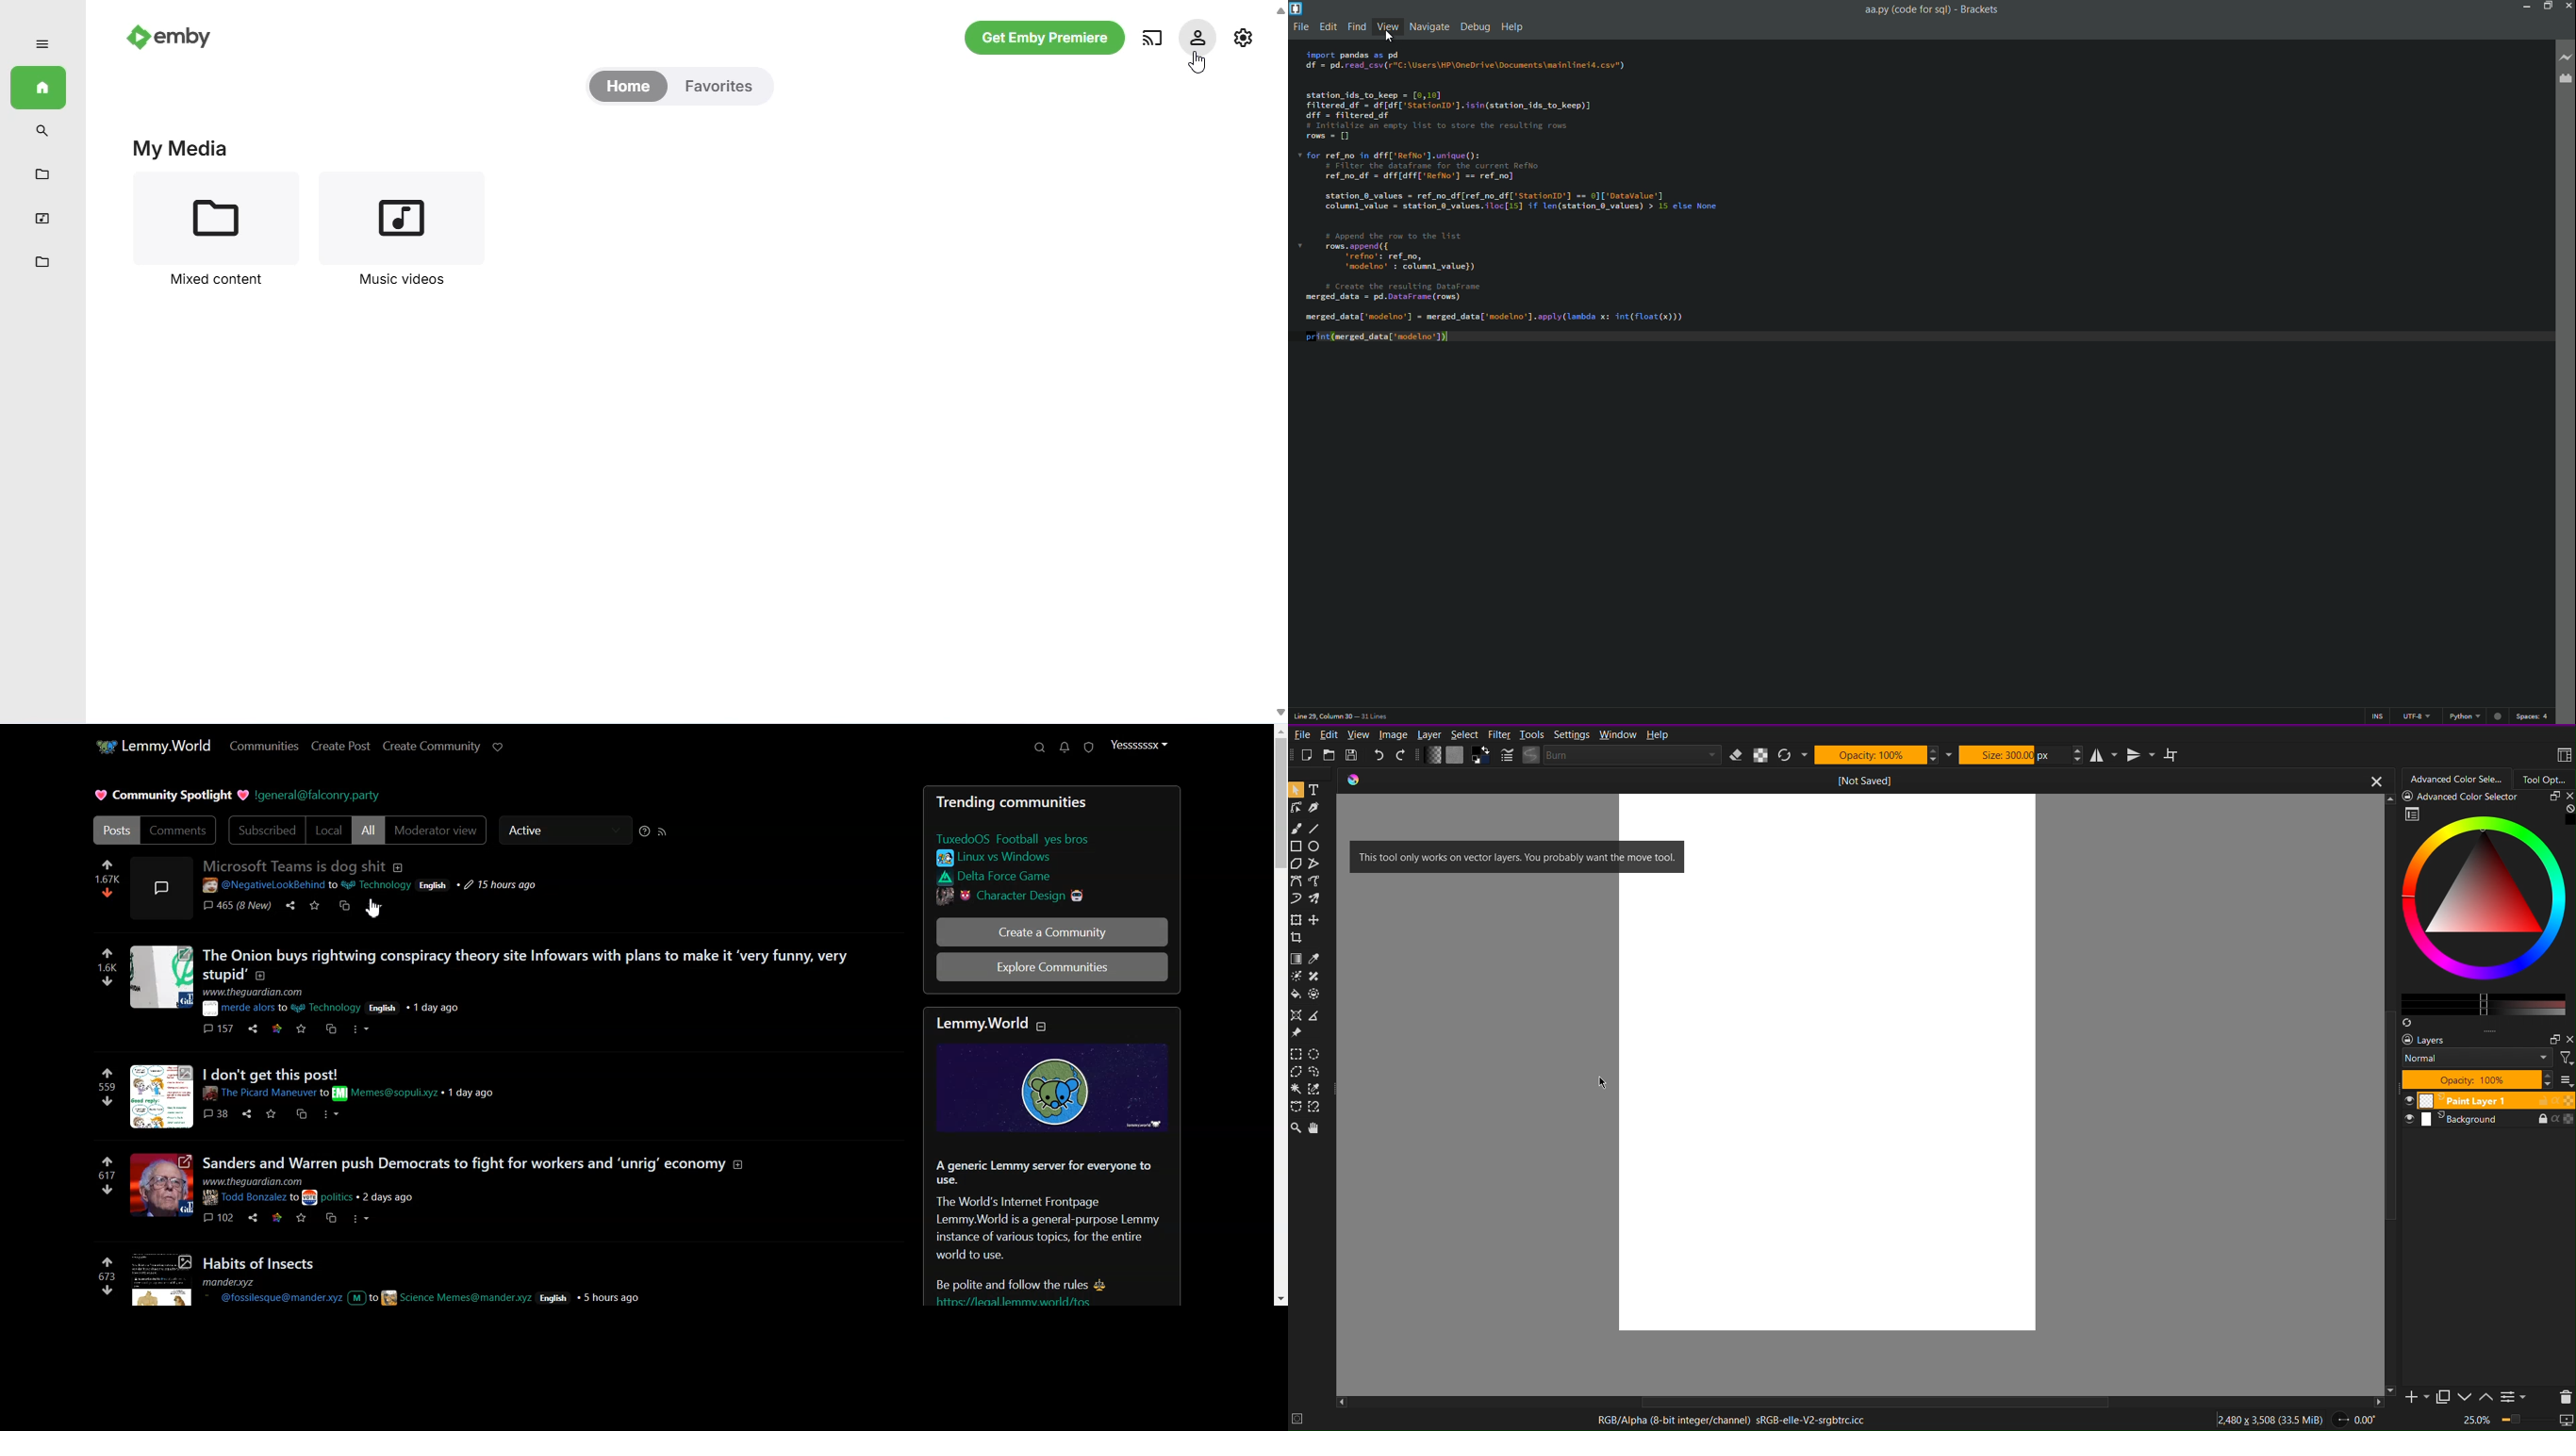  I want to click on Curve Tools, so click(1309, 887).